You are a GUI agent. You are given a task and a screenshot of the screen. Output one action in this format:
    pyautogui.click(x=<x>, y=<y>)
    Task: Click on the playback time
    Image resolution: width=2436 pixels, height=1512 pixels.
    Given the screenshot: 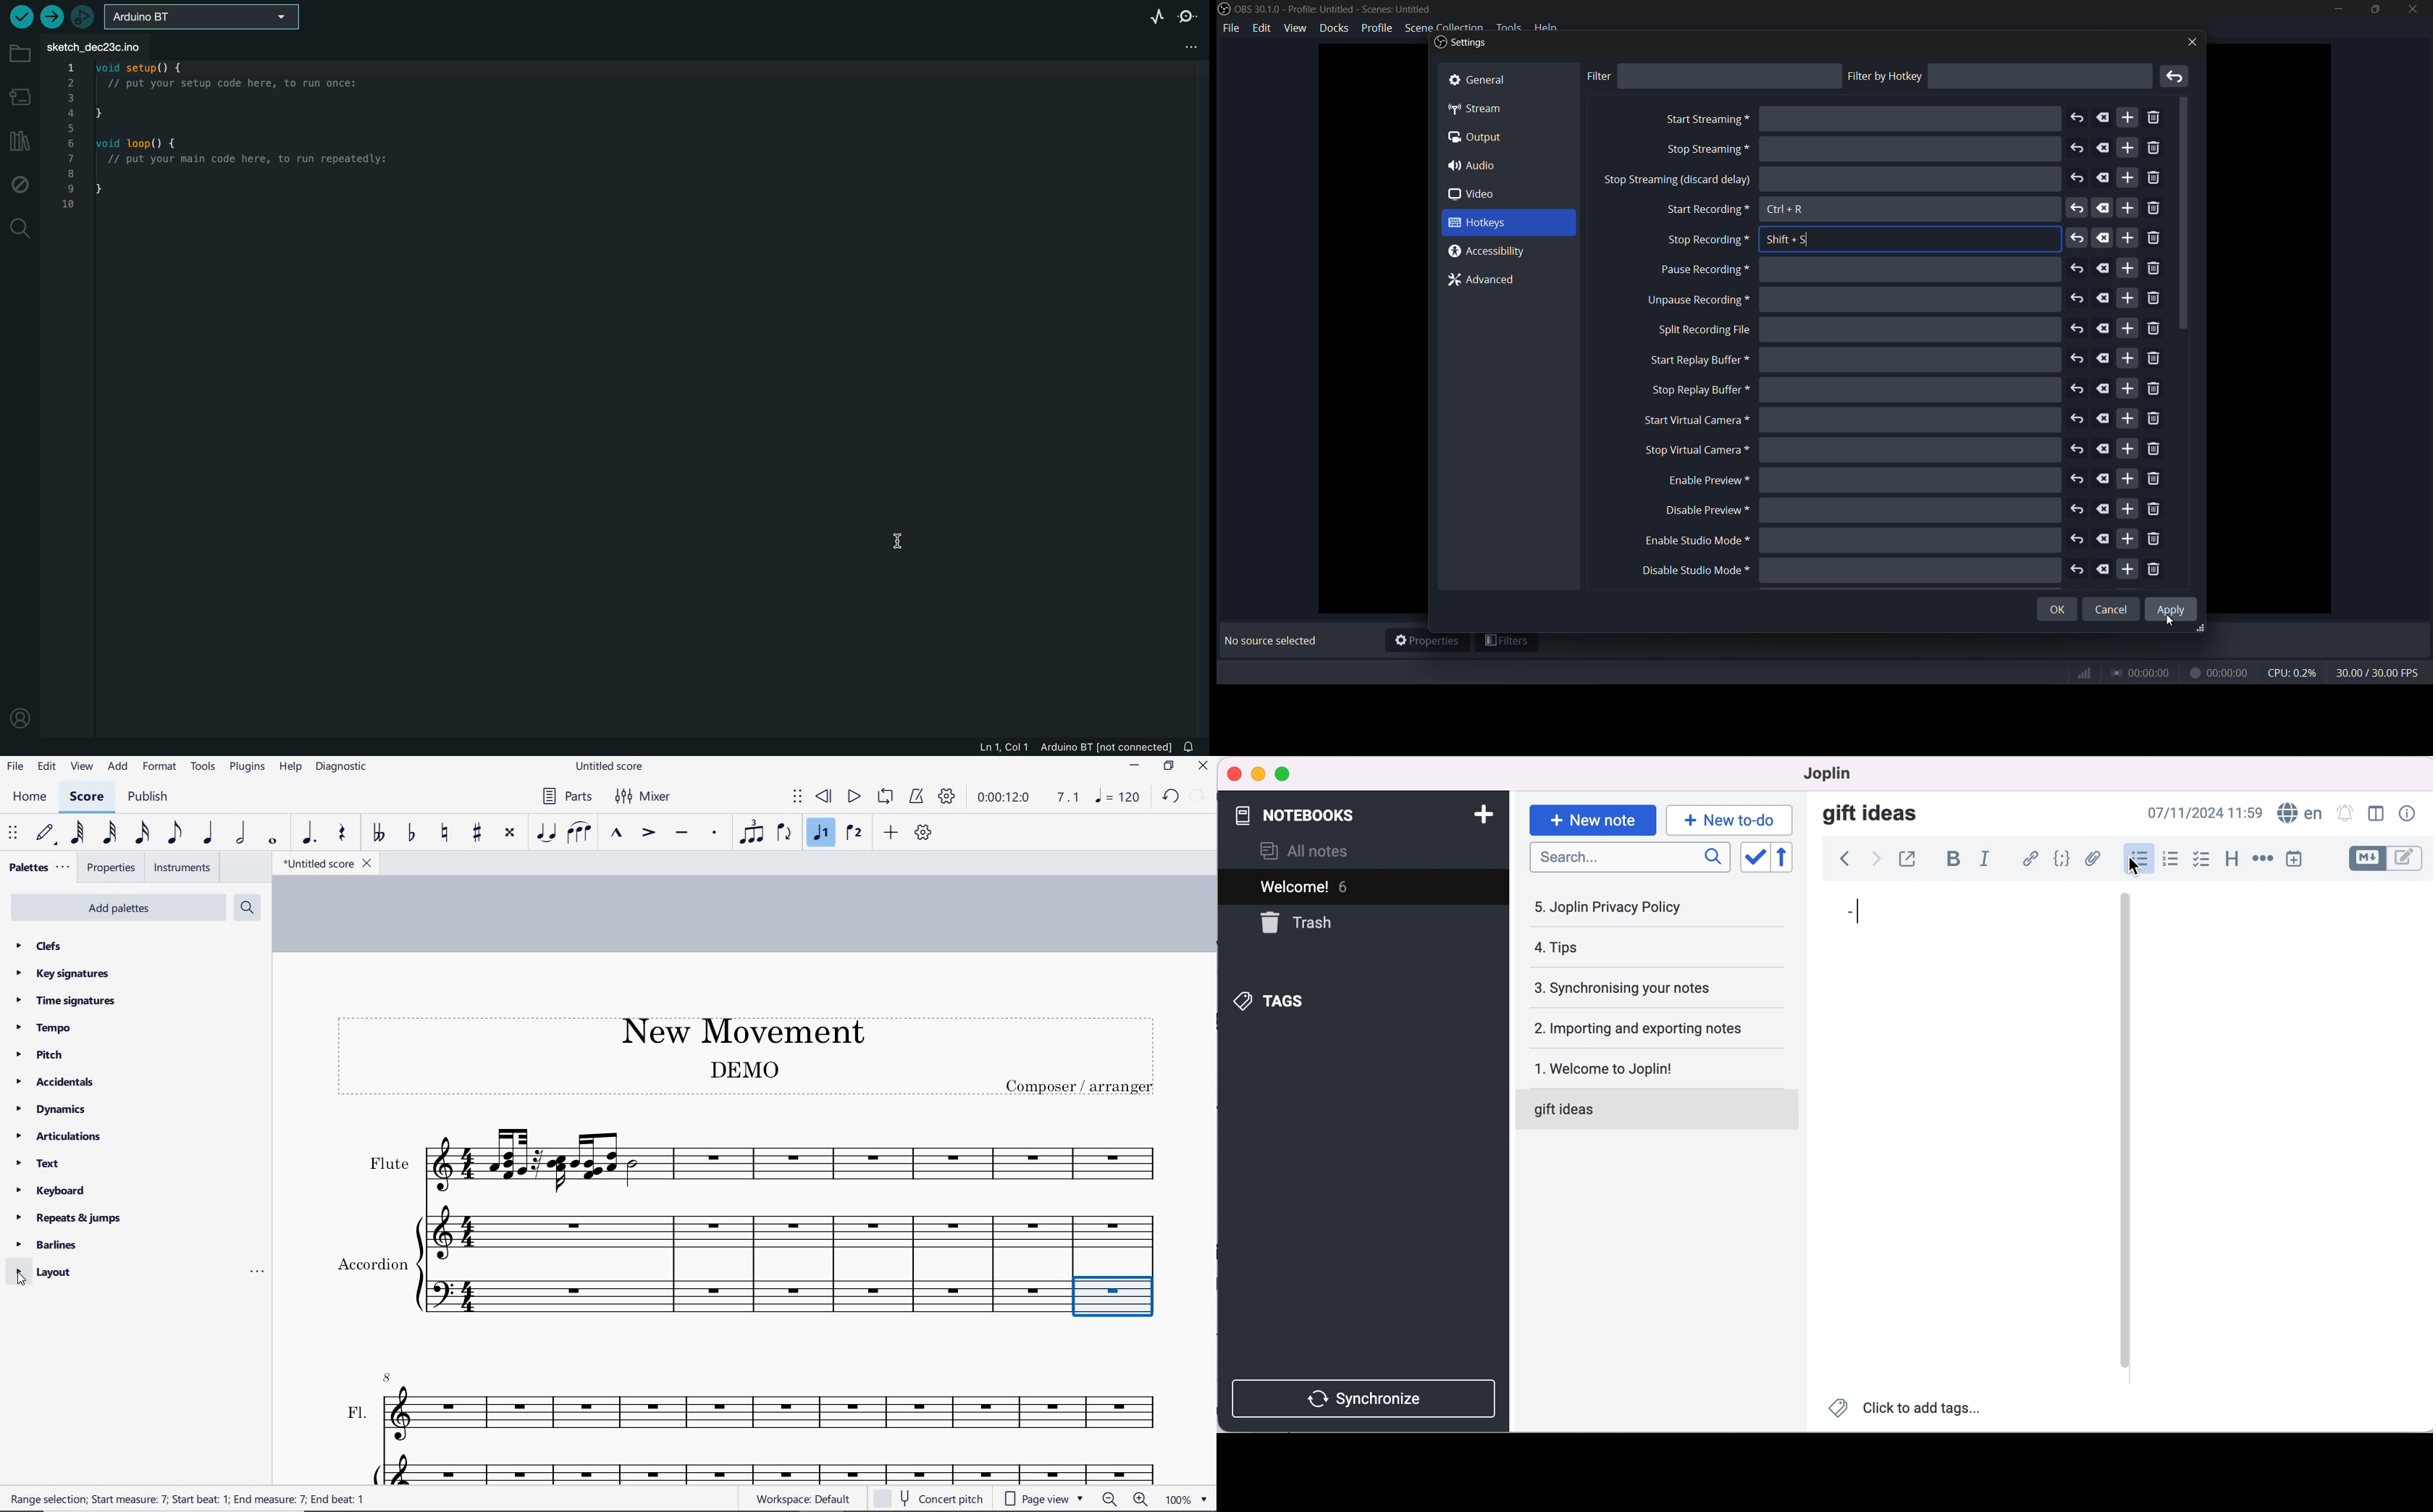 What is the action you would take?
    pyautogui.click(x=1004, y=797)
    